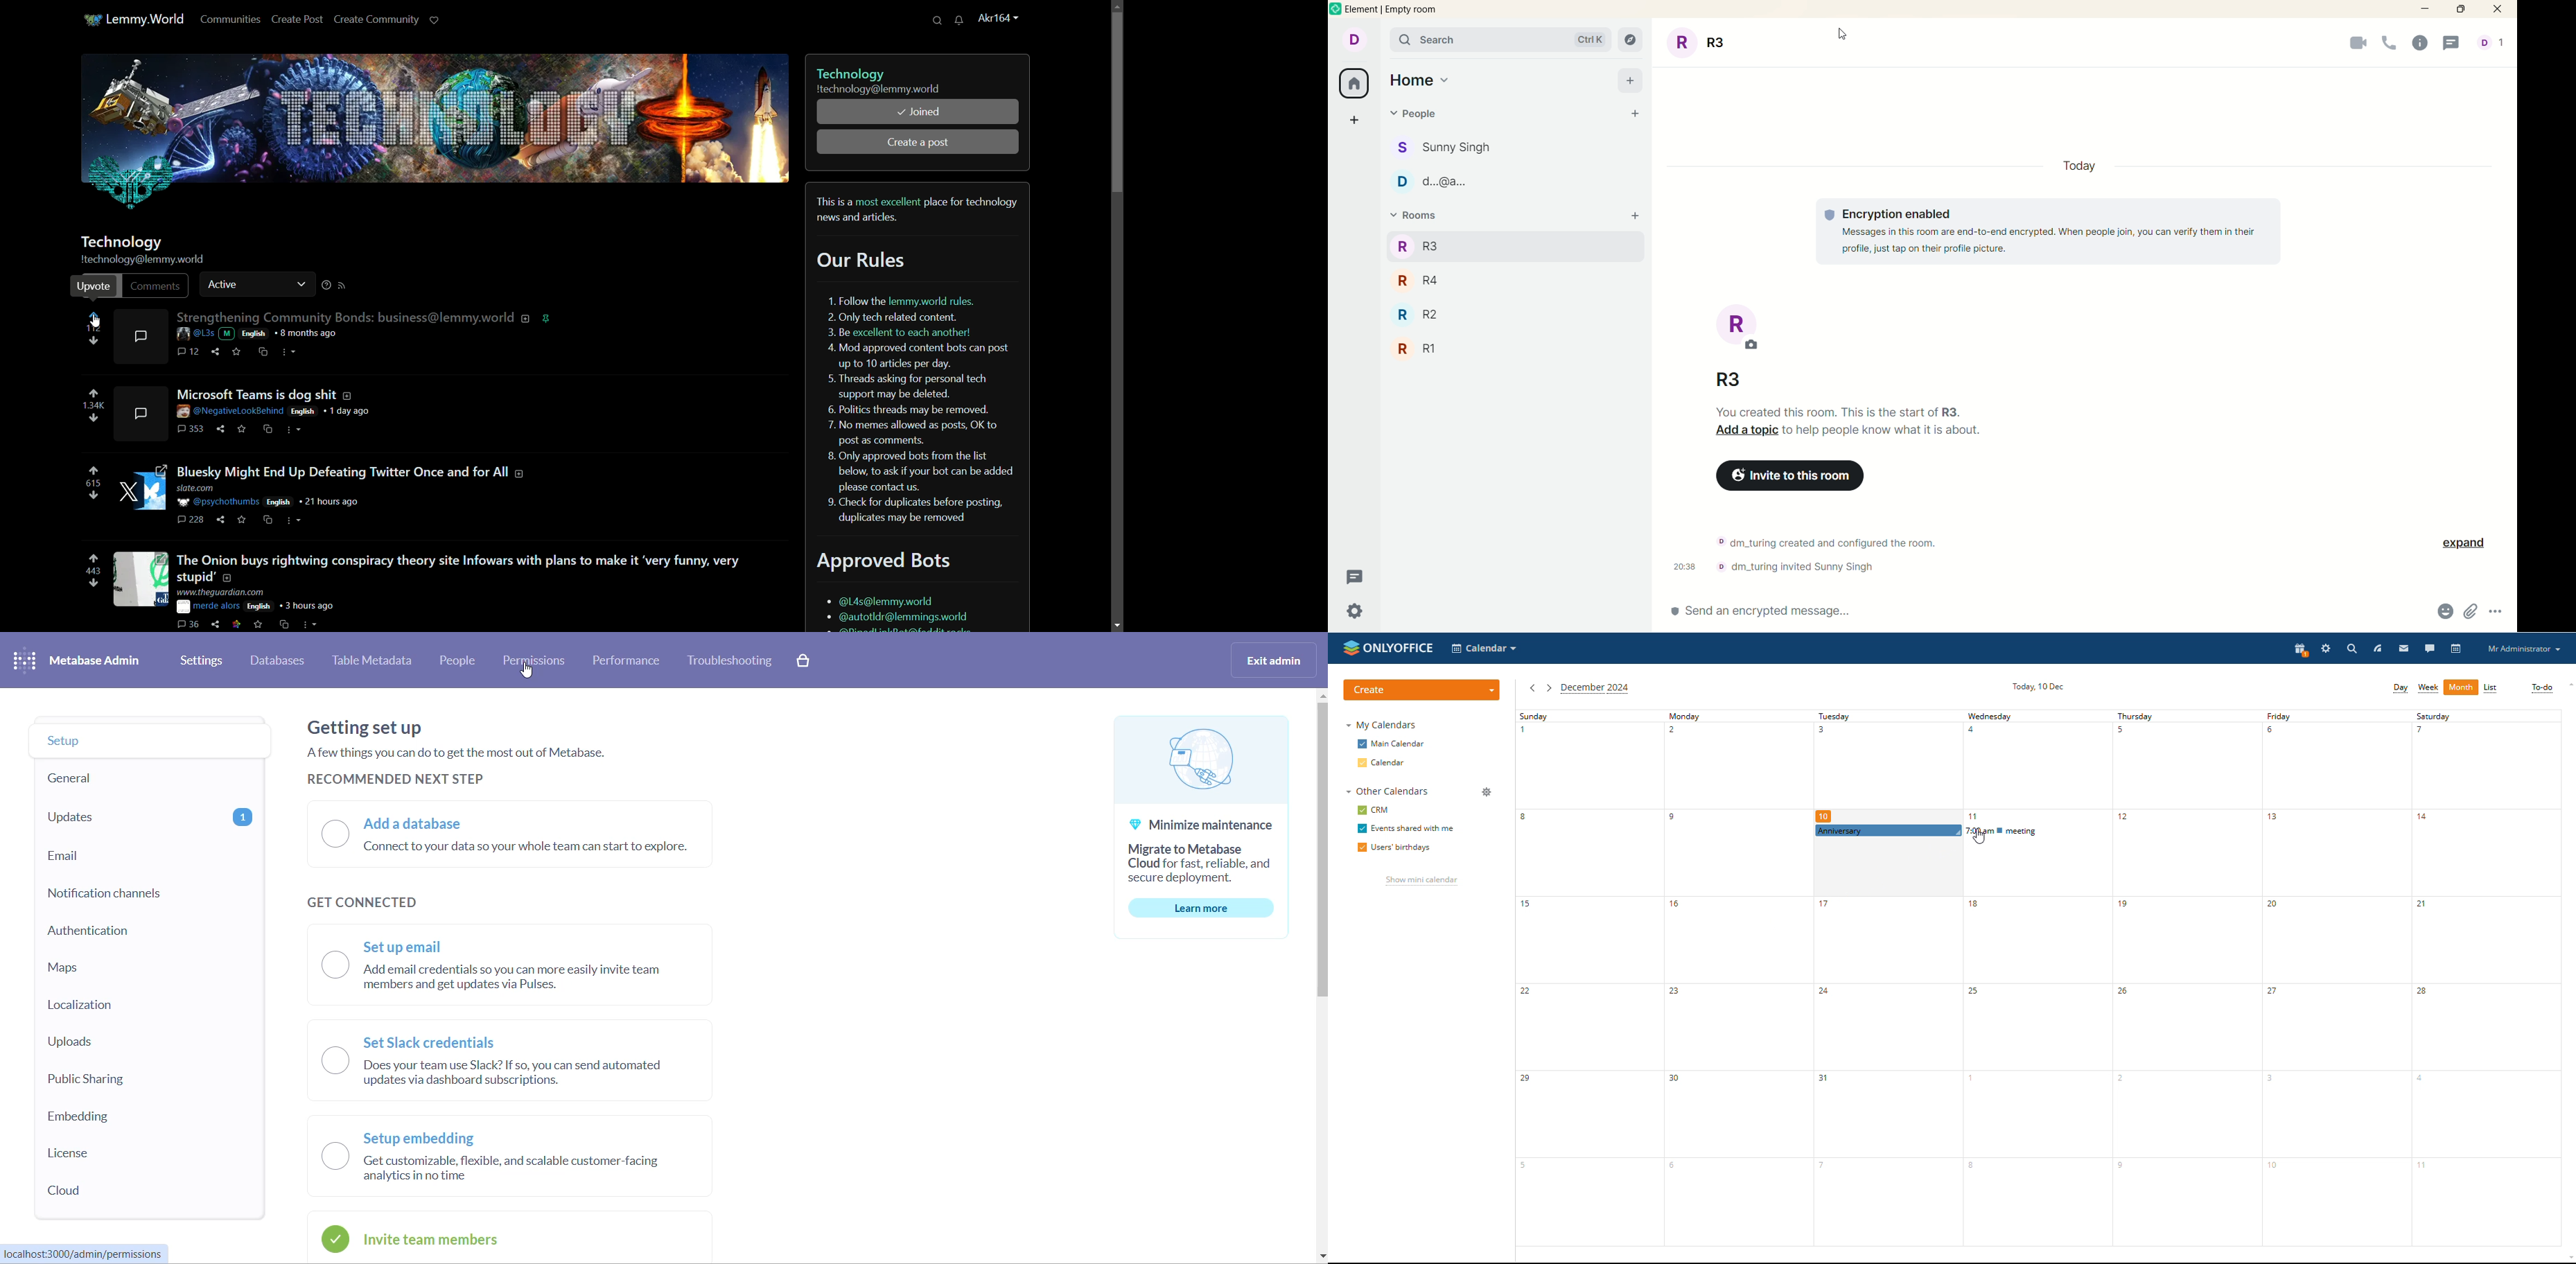 The height and width of the screenshot is (1288, 2576). What do you see at coordinates (1391, 743) in the screenshot?
I see `main calendars` at bounding box center [1391, 743].